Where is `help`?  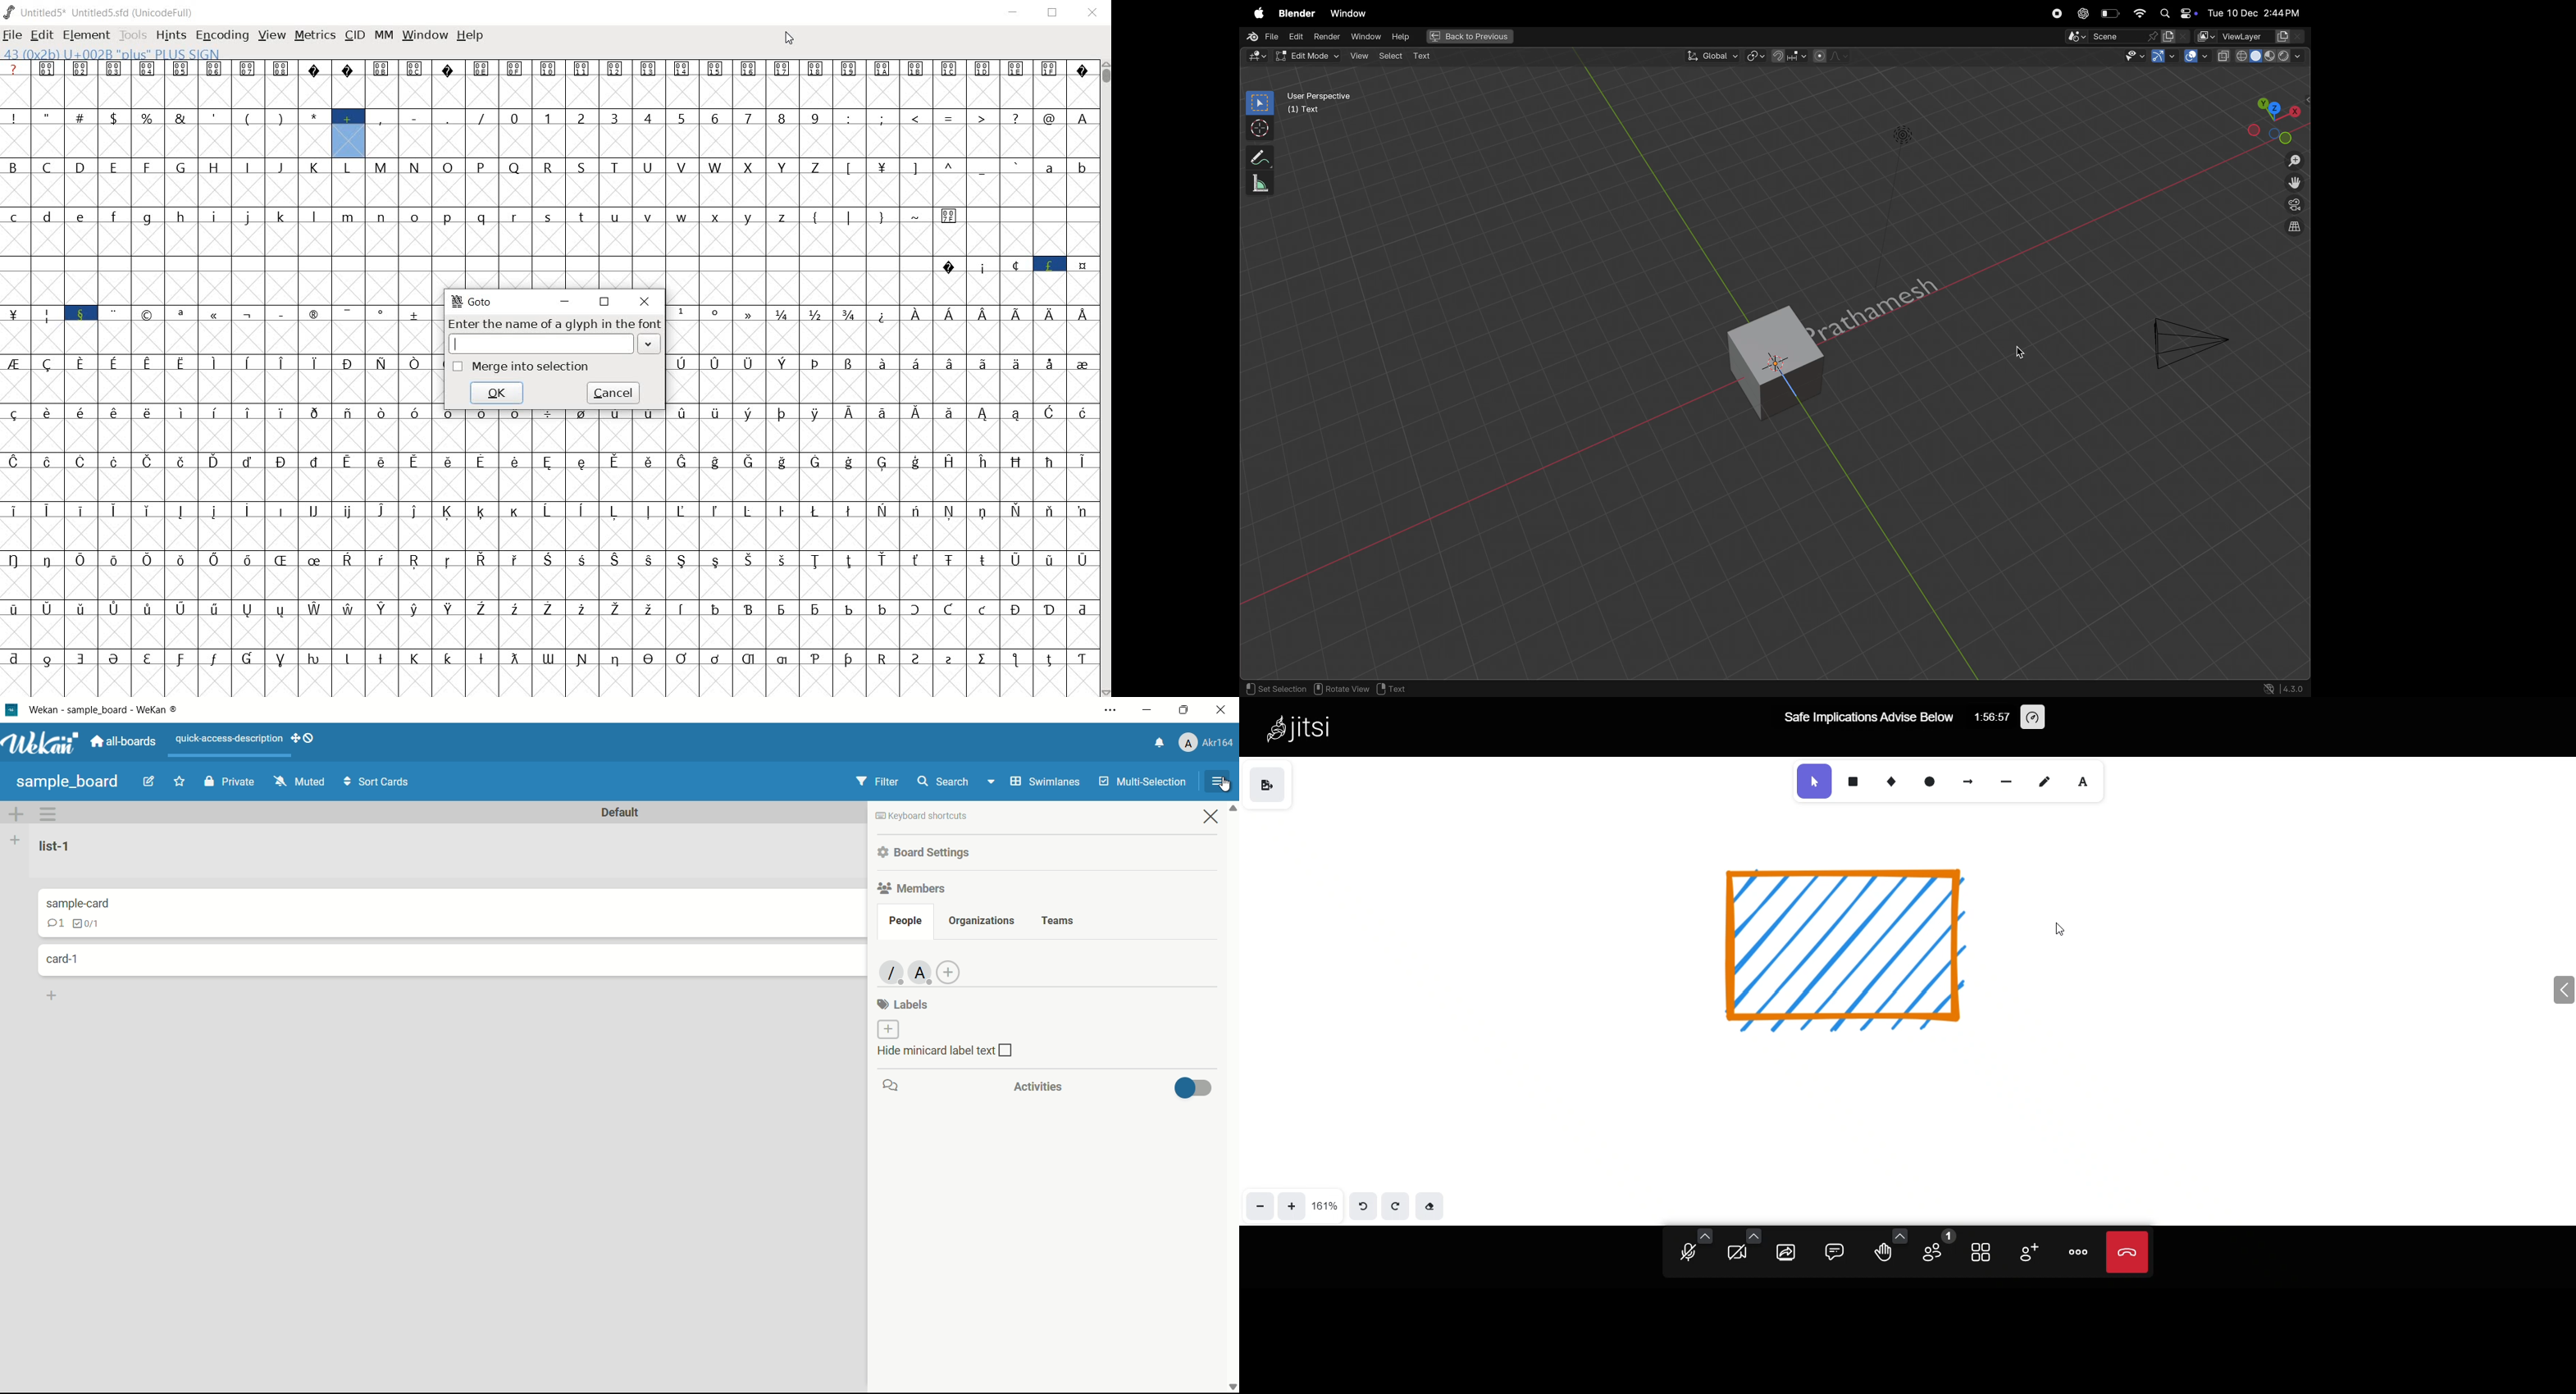 help is located at coordinates (470, 39).